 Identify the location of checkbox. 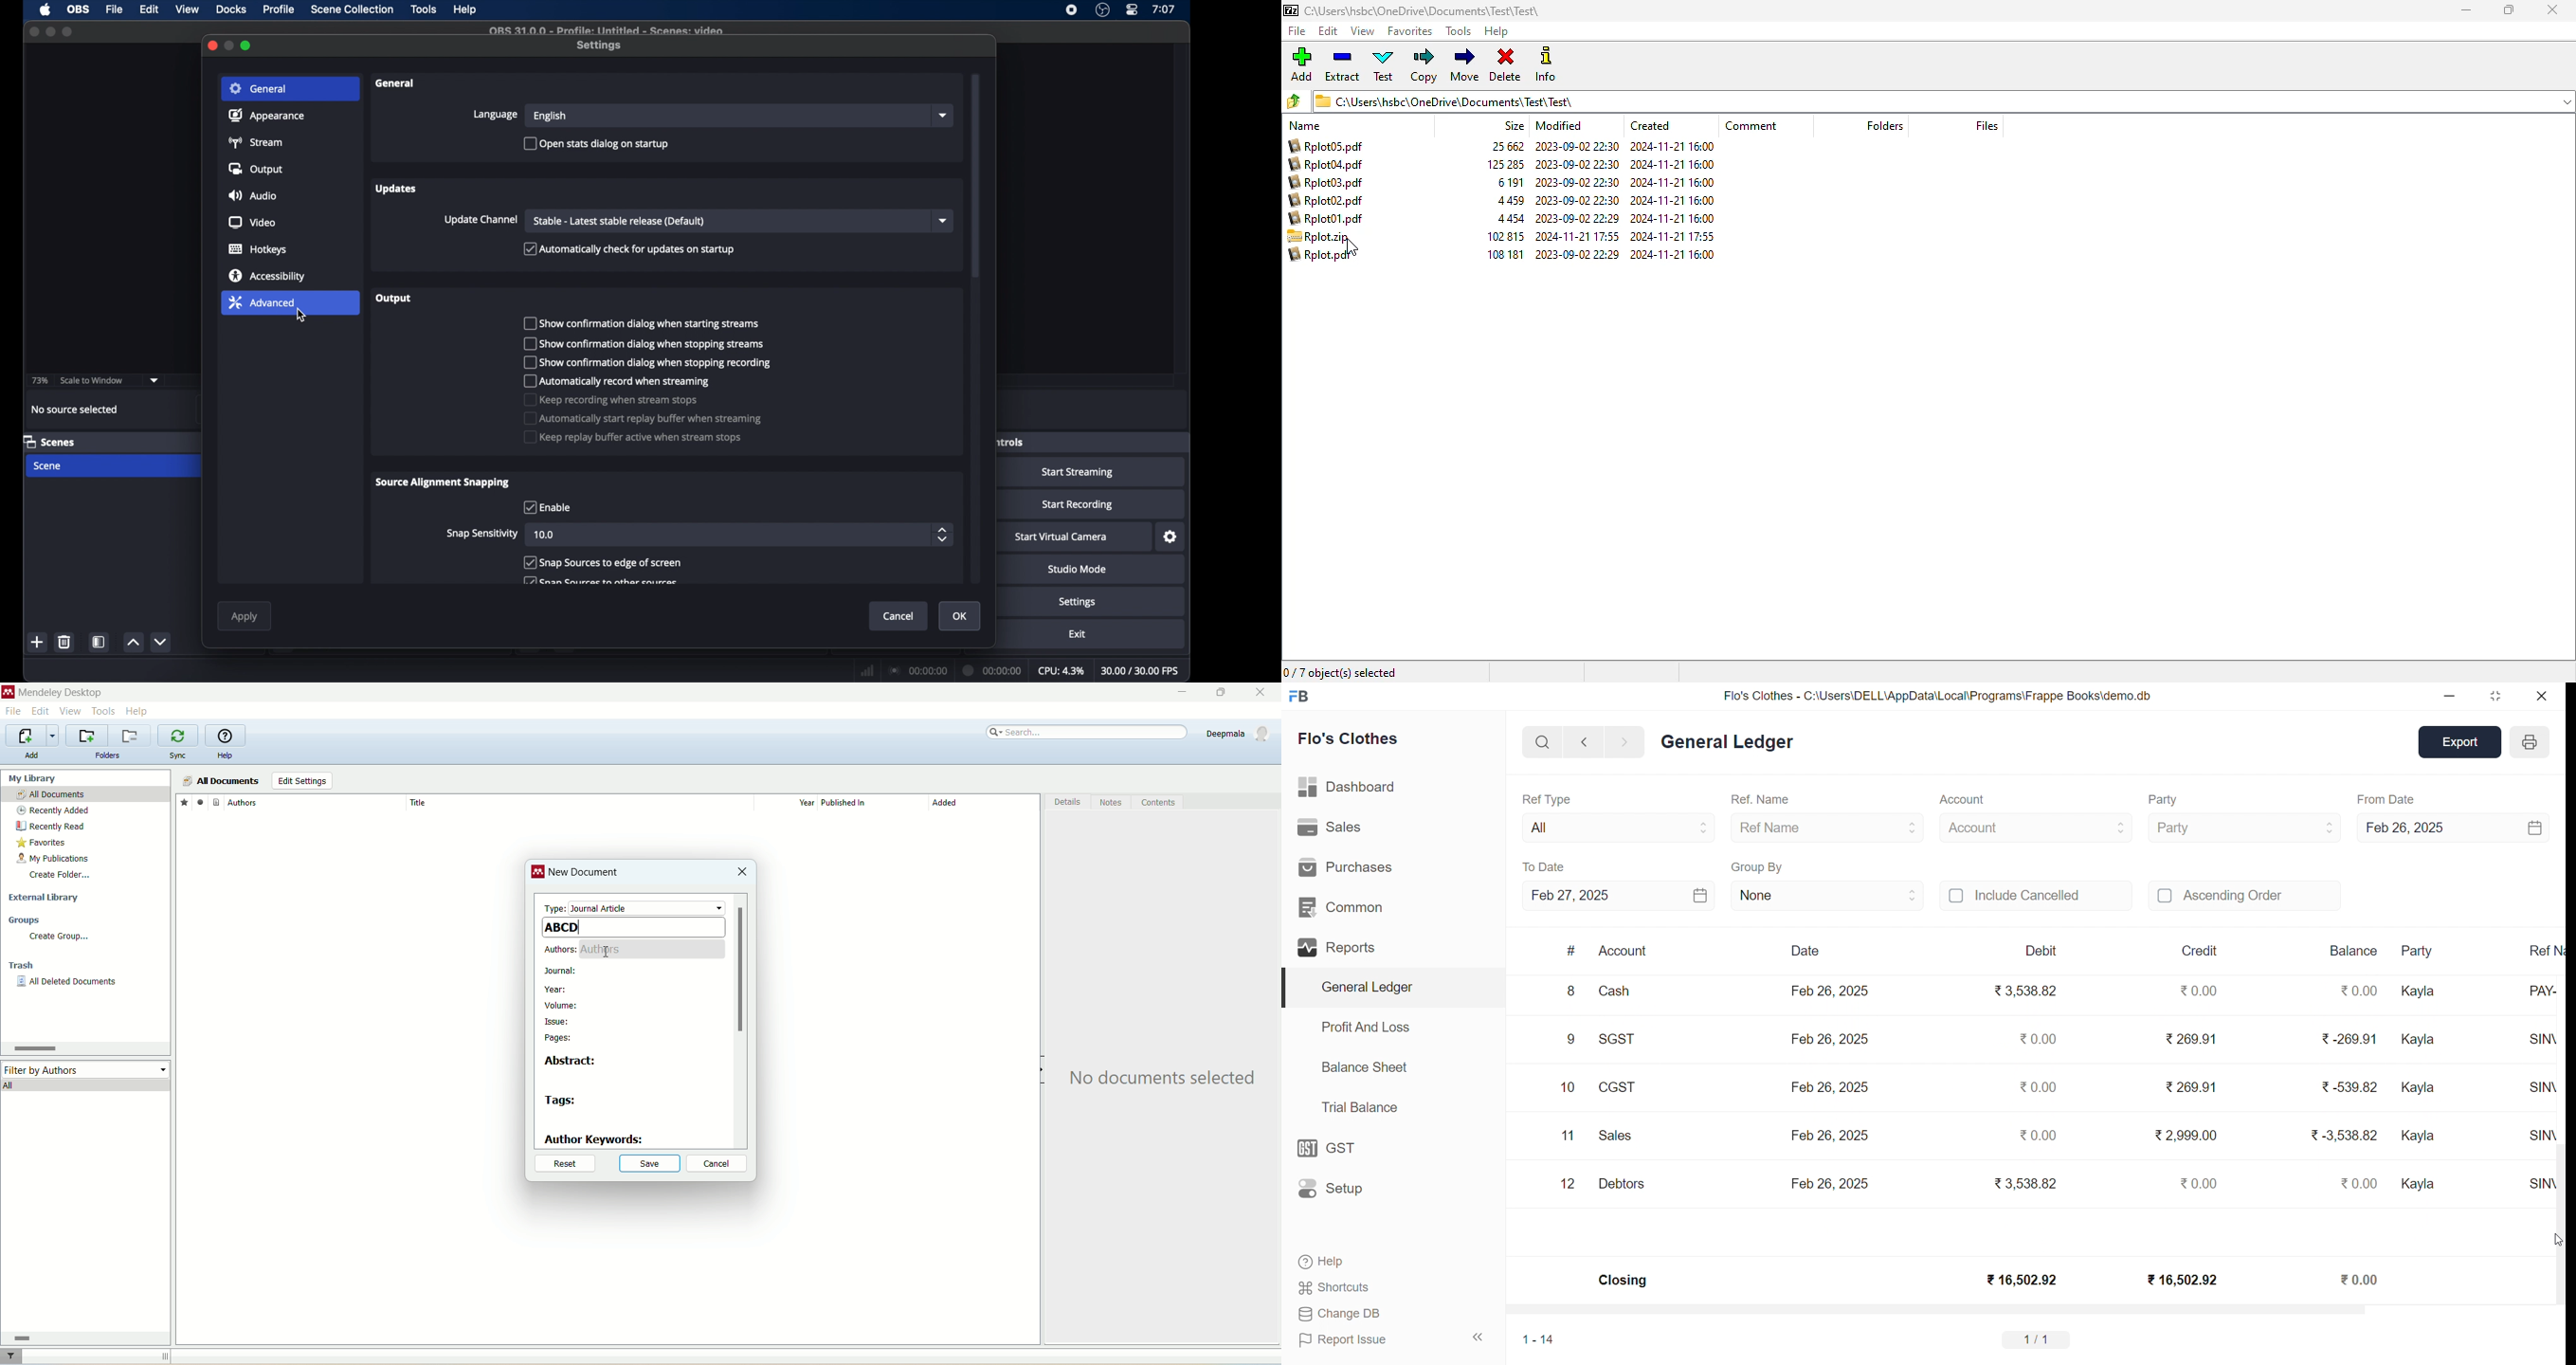
(598, 143).